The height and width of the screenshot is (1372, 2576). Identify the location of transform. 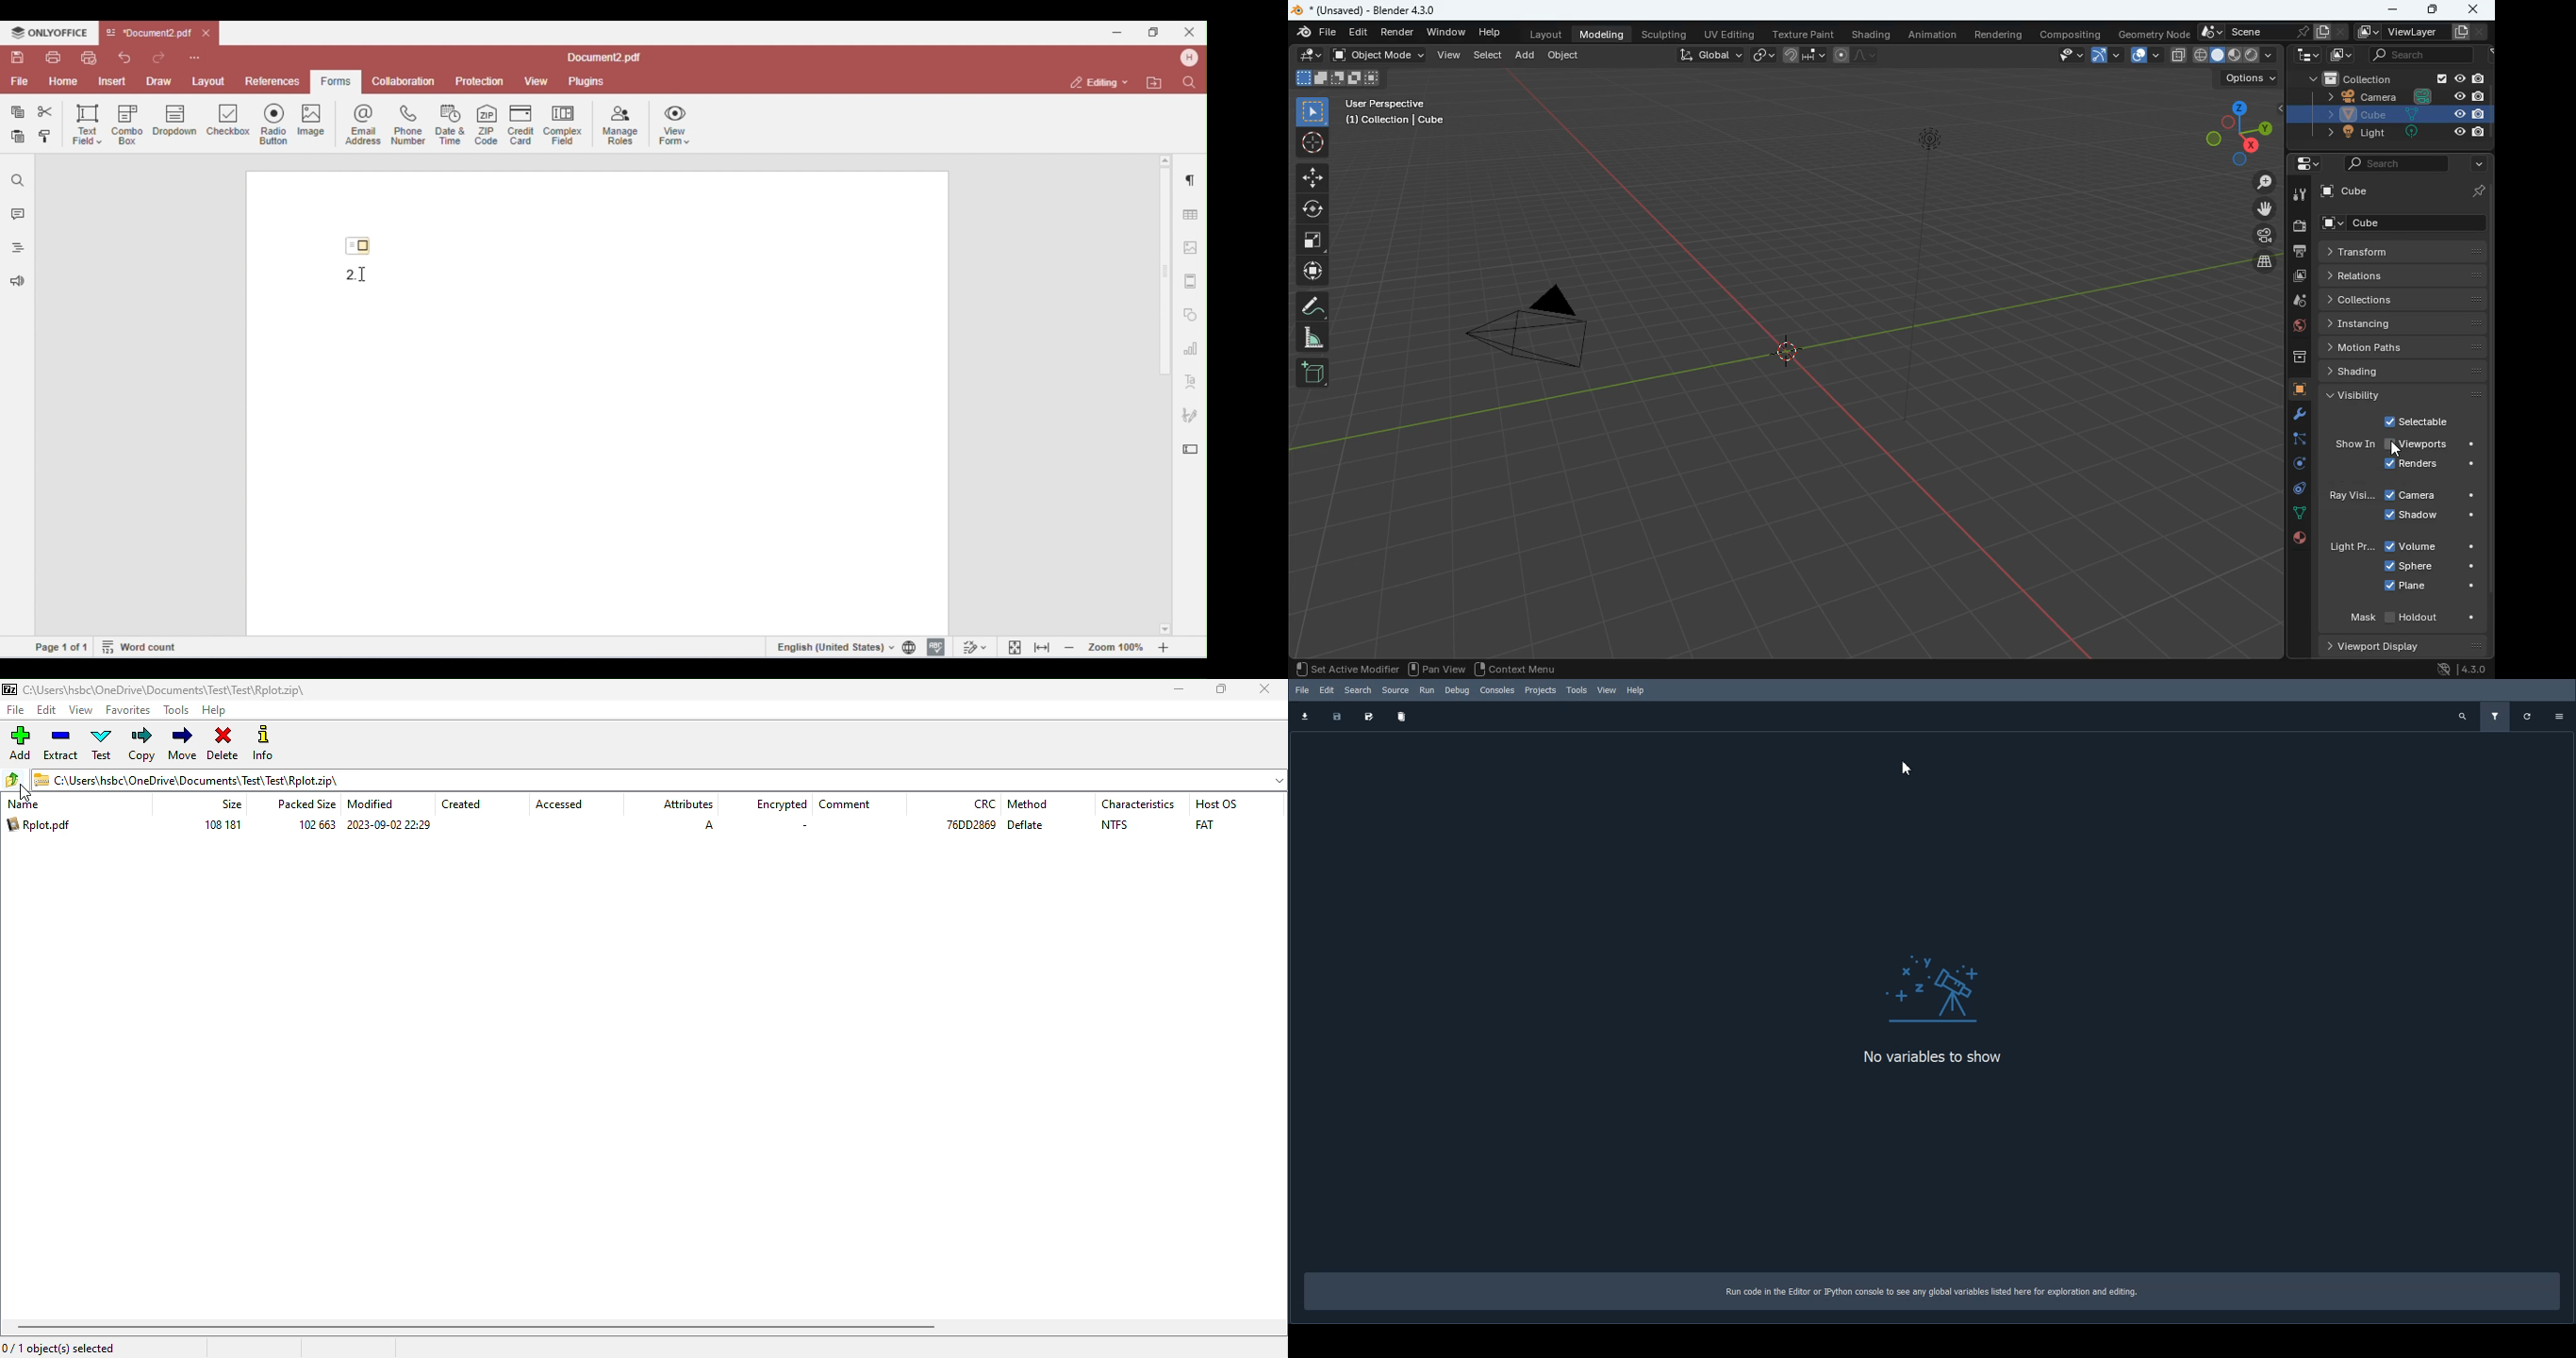
(2398, 251).